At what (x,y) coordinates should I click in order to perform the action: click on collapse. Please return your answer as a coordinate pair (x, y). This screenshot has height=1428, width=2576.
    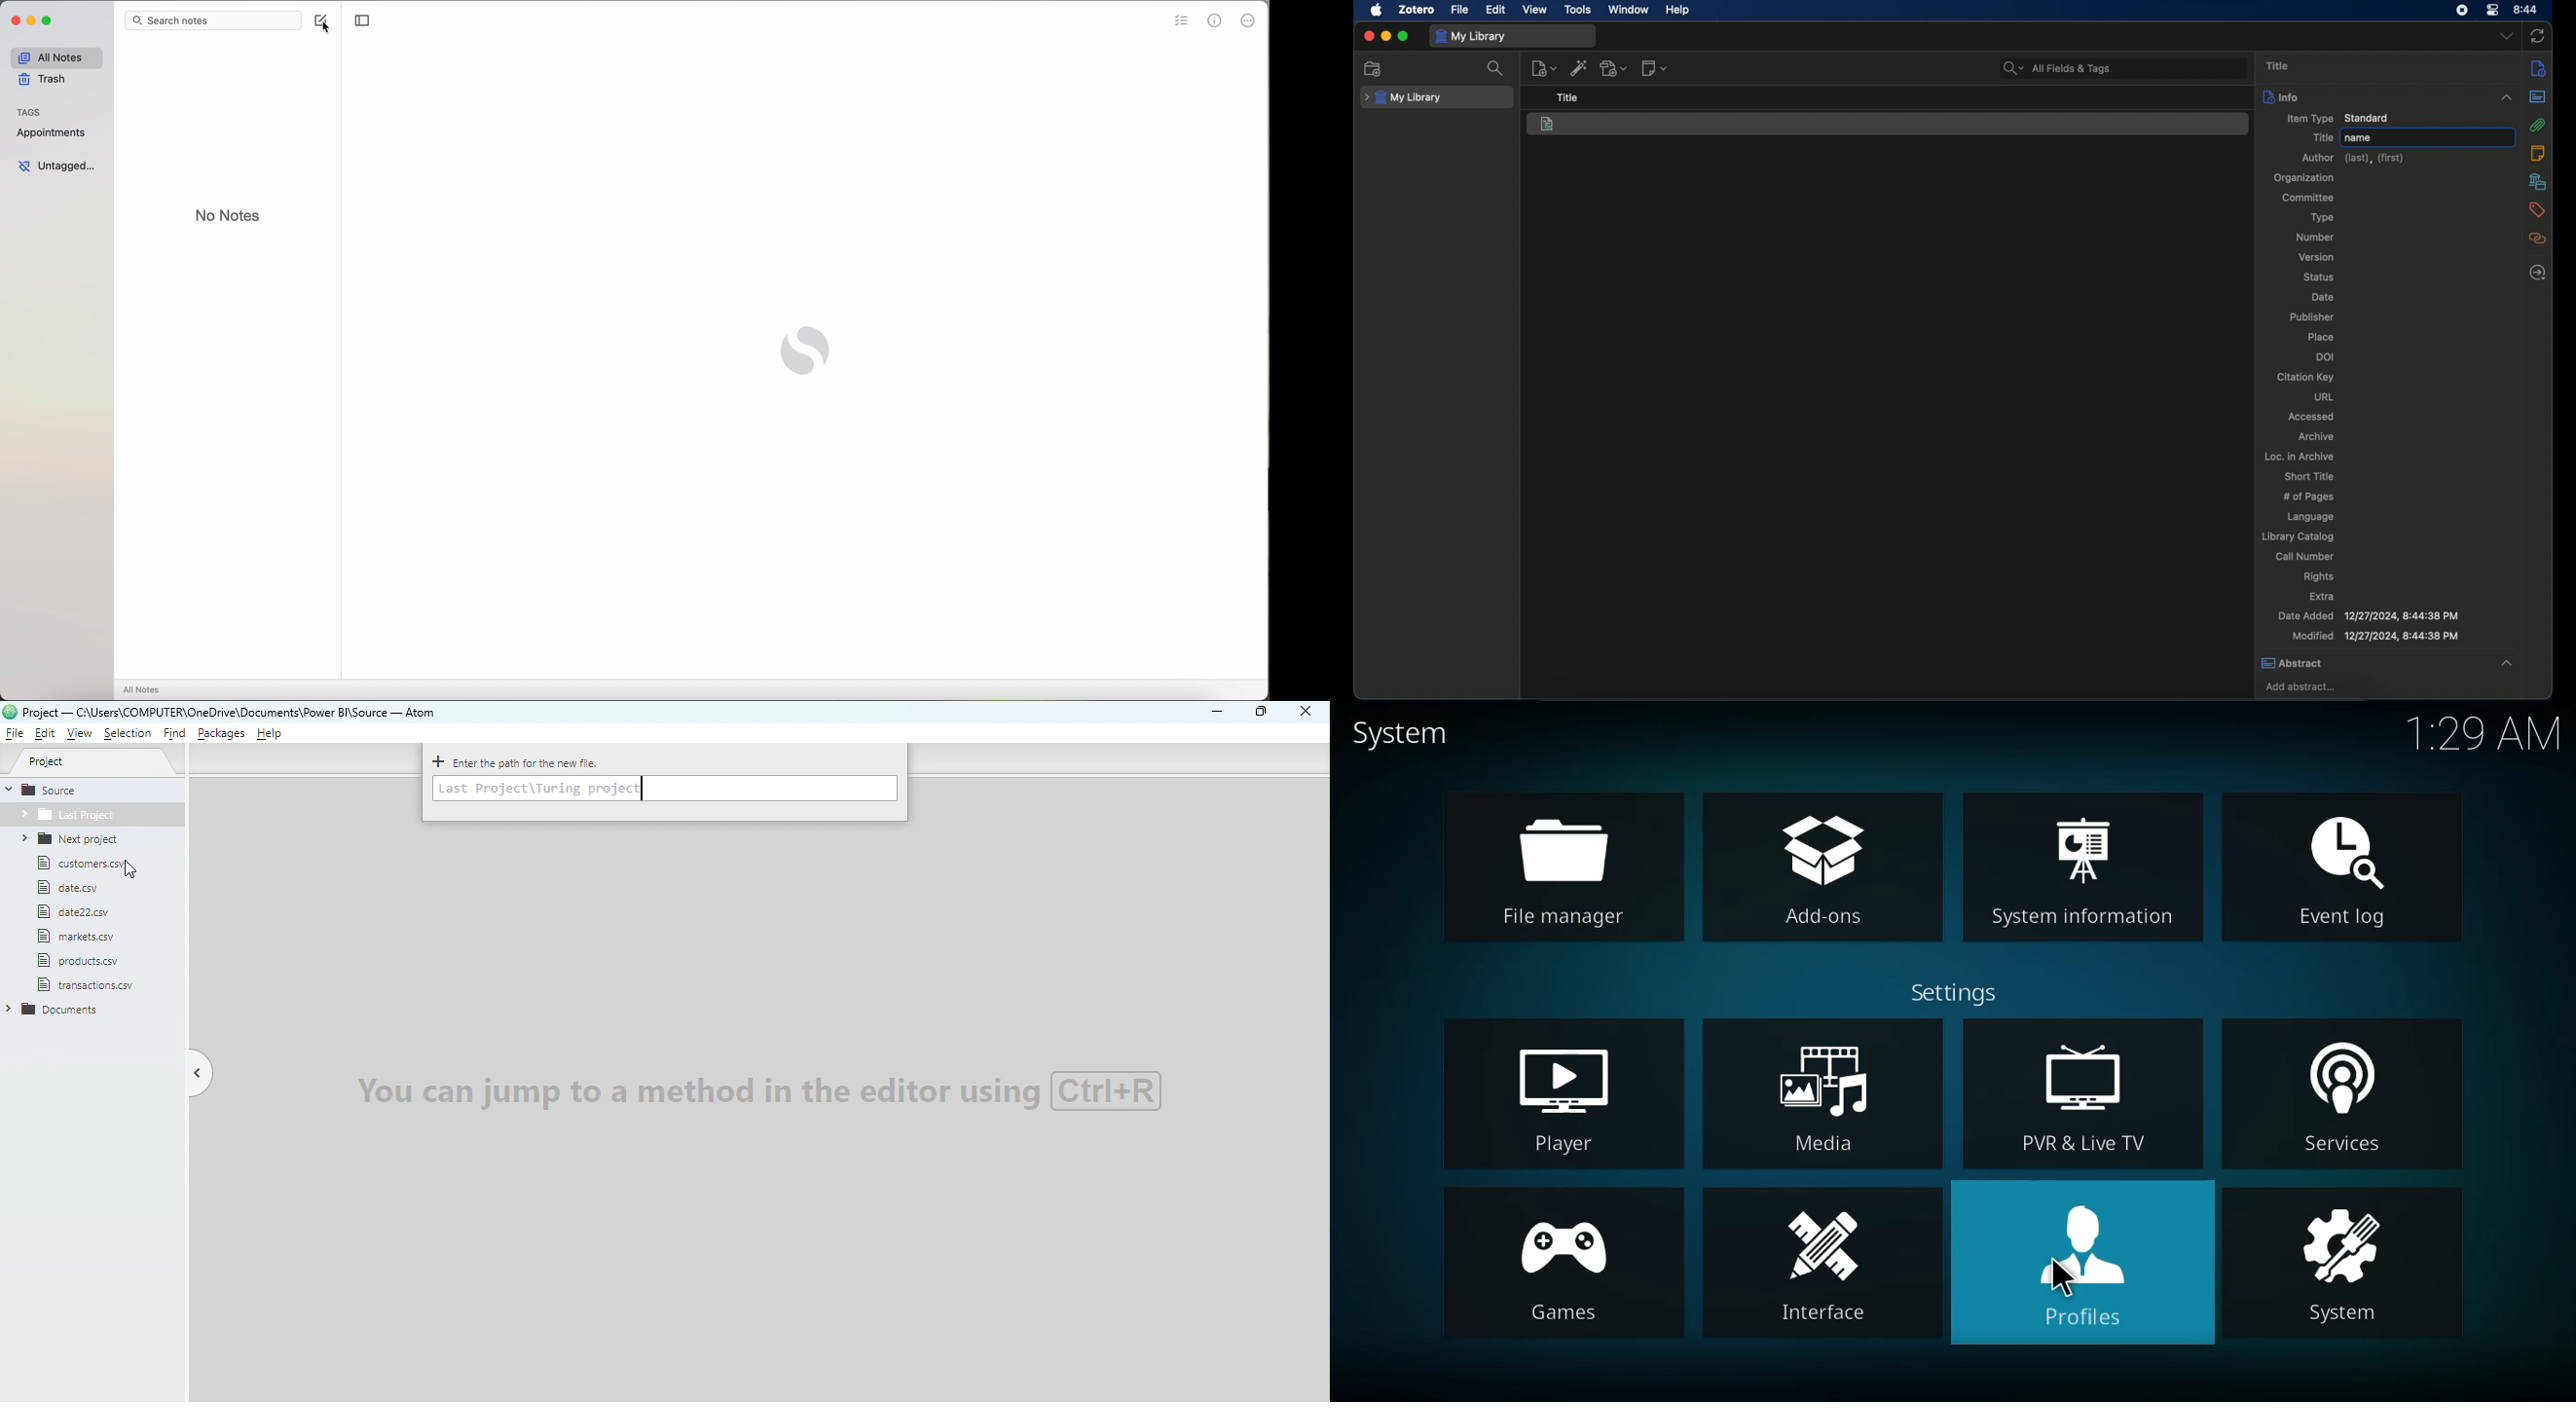
    Looking at the image, I should click on (2503, 97).